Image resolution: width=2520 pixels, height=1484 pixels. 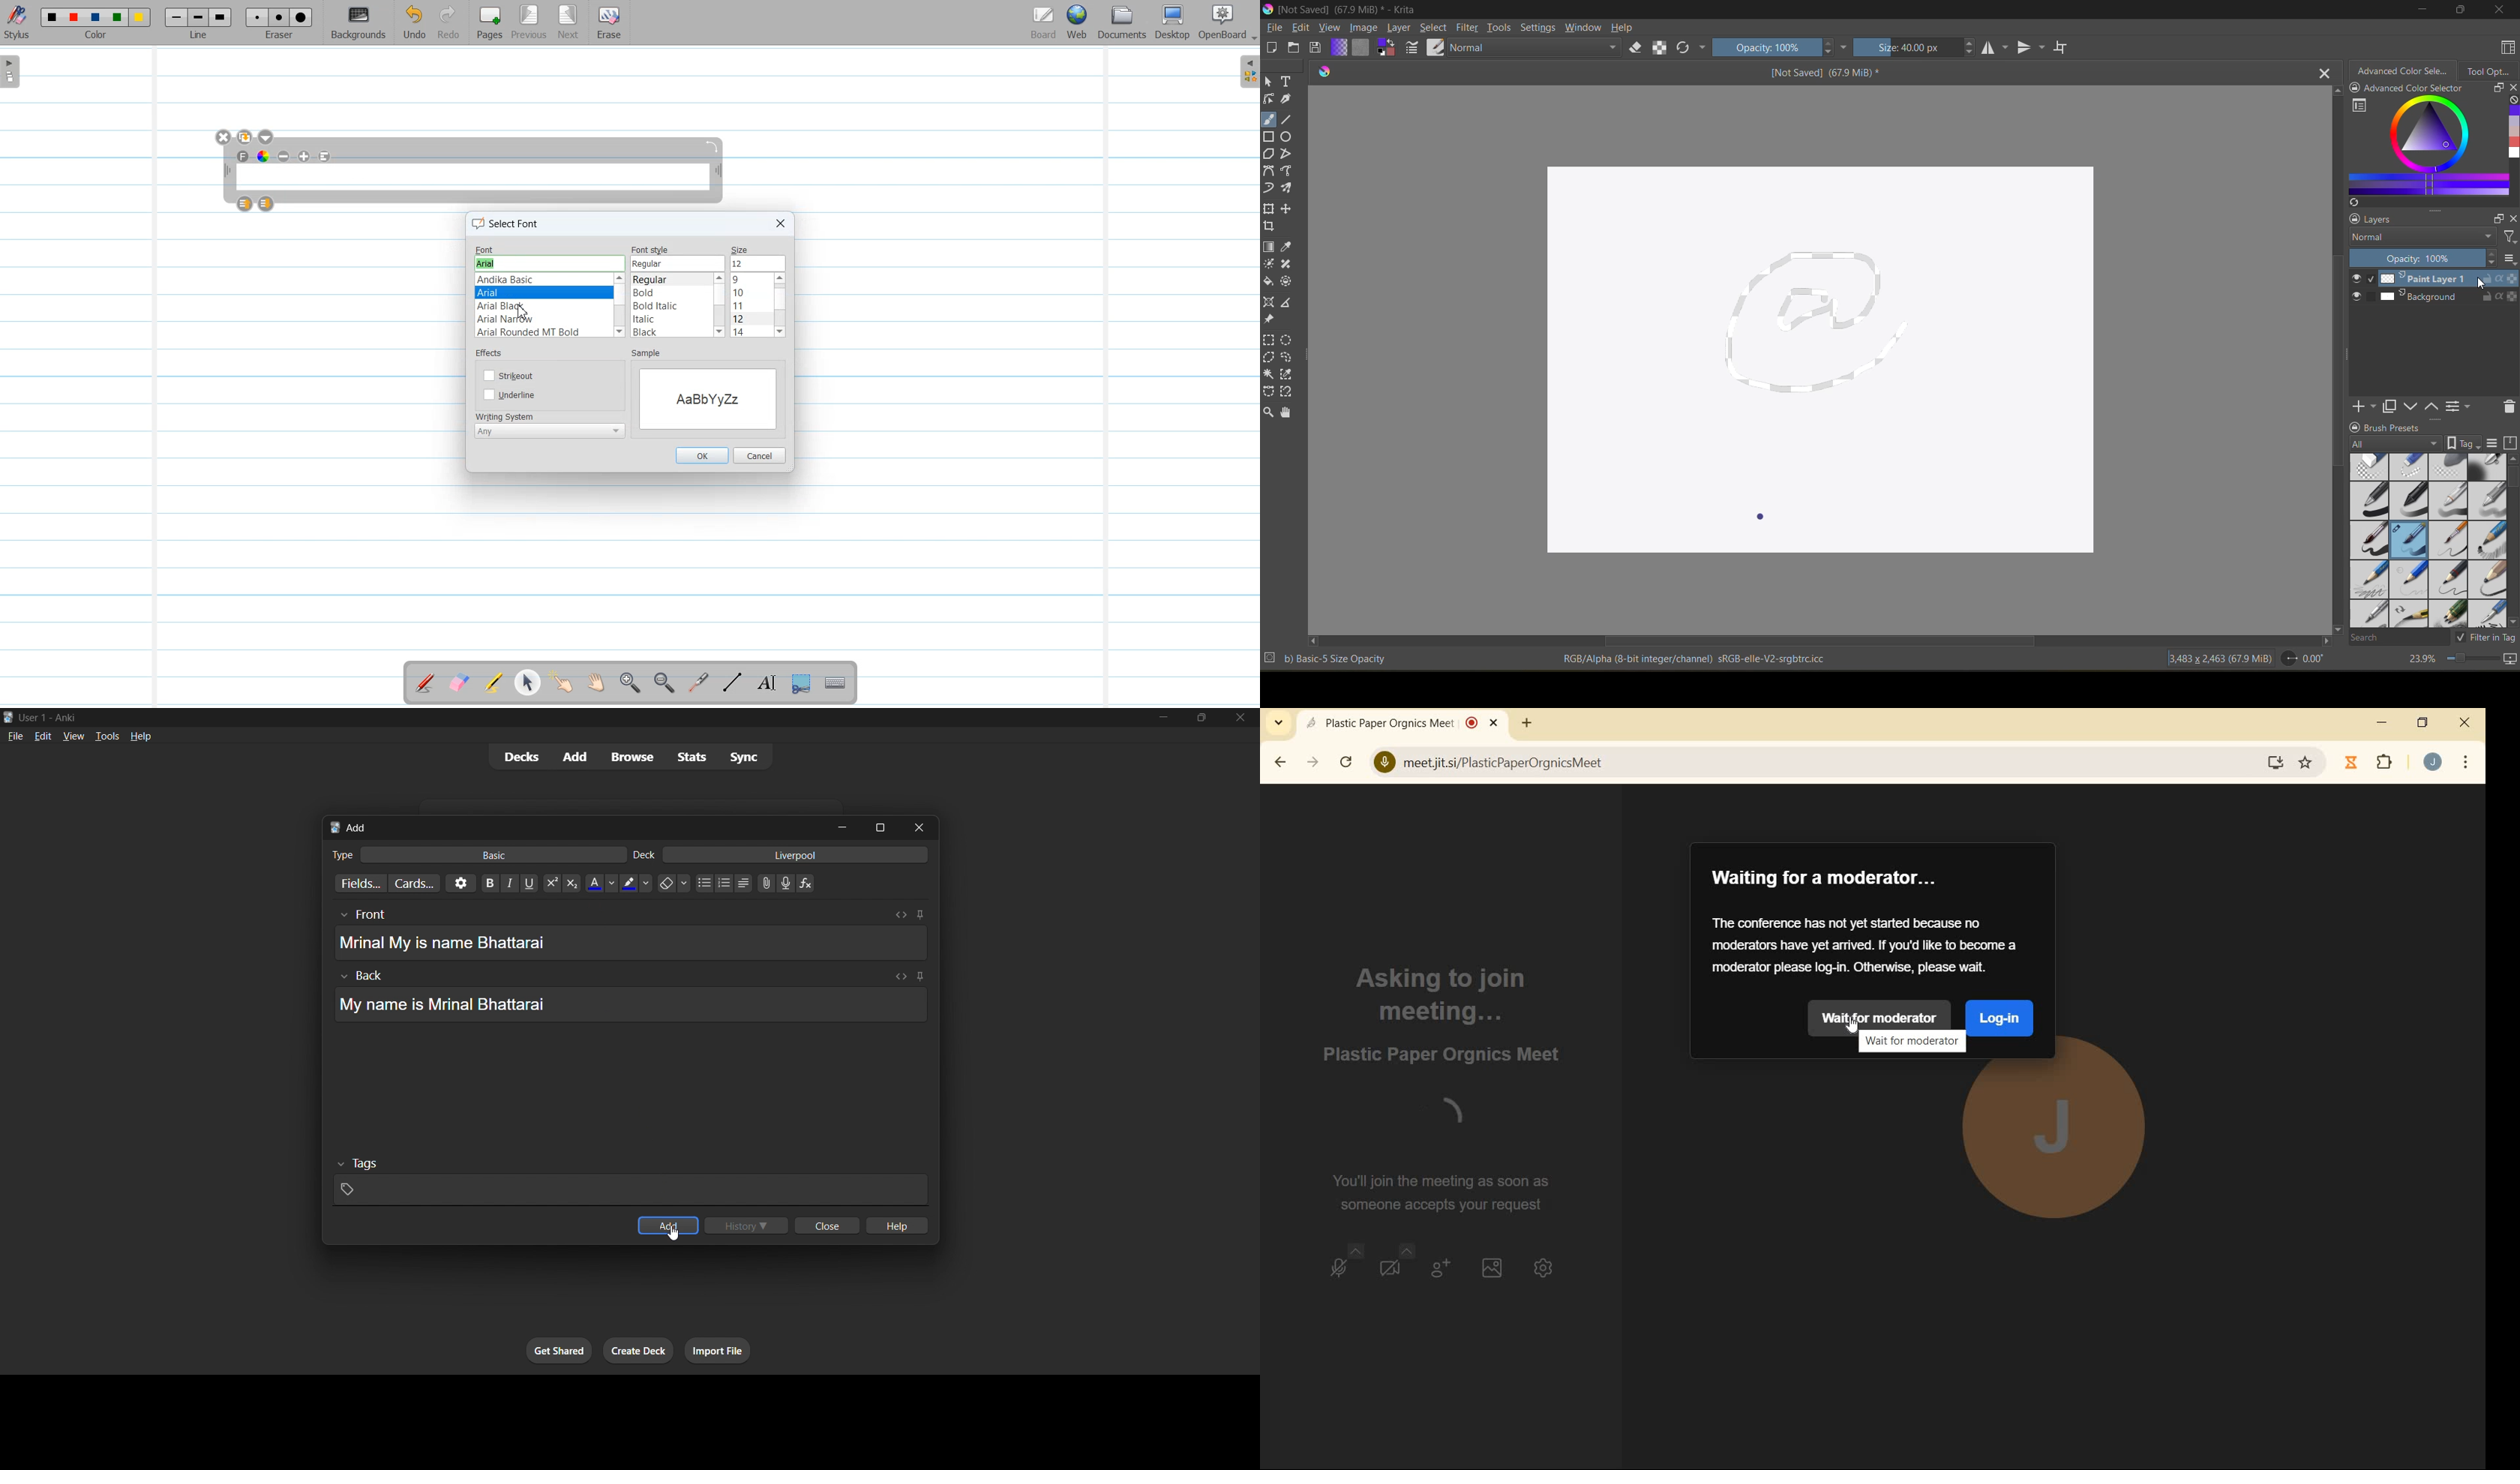 I want to click on lock docker, so click(x=2353, y=219).